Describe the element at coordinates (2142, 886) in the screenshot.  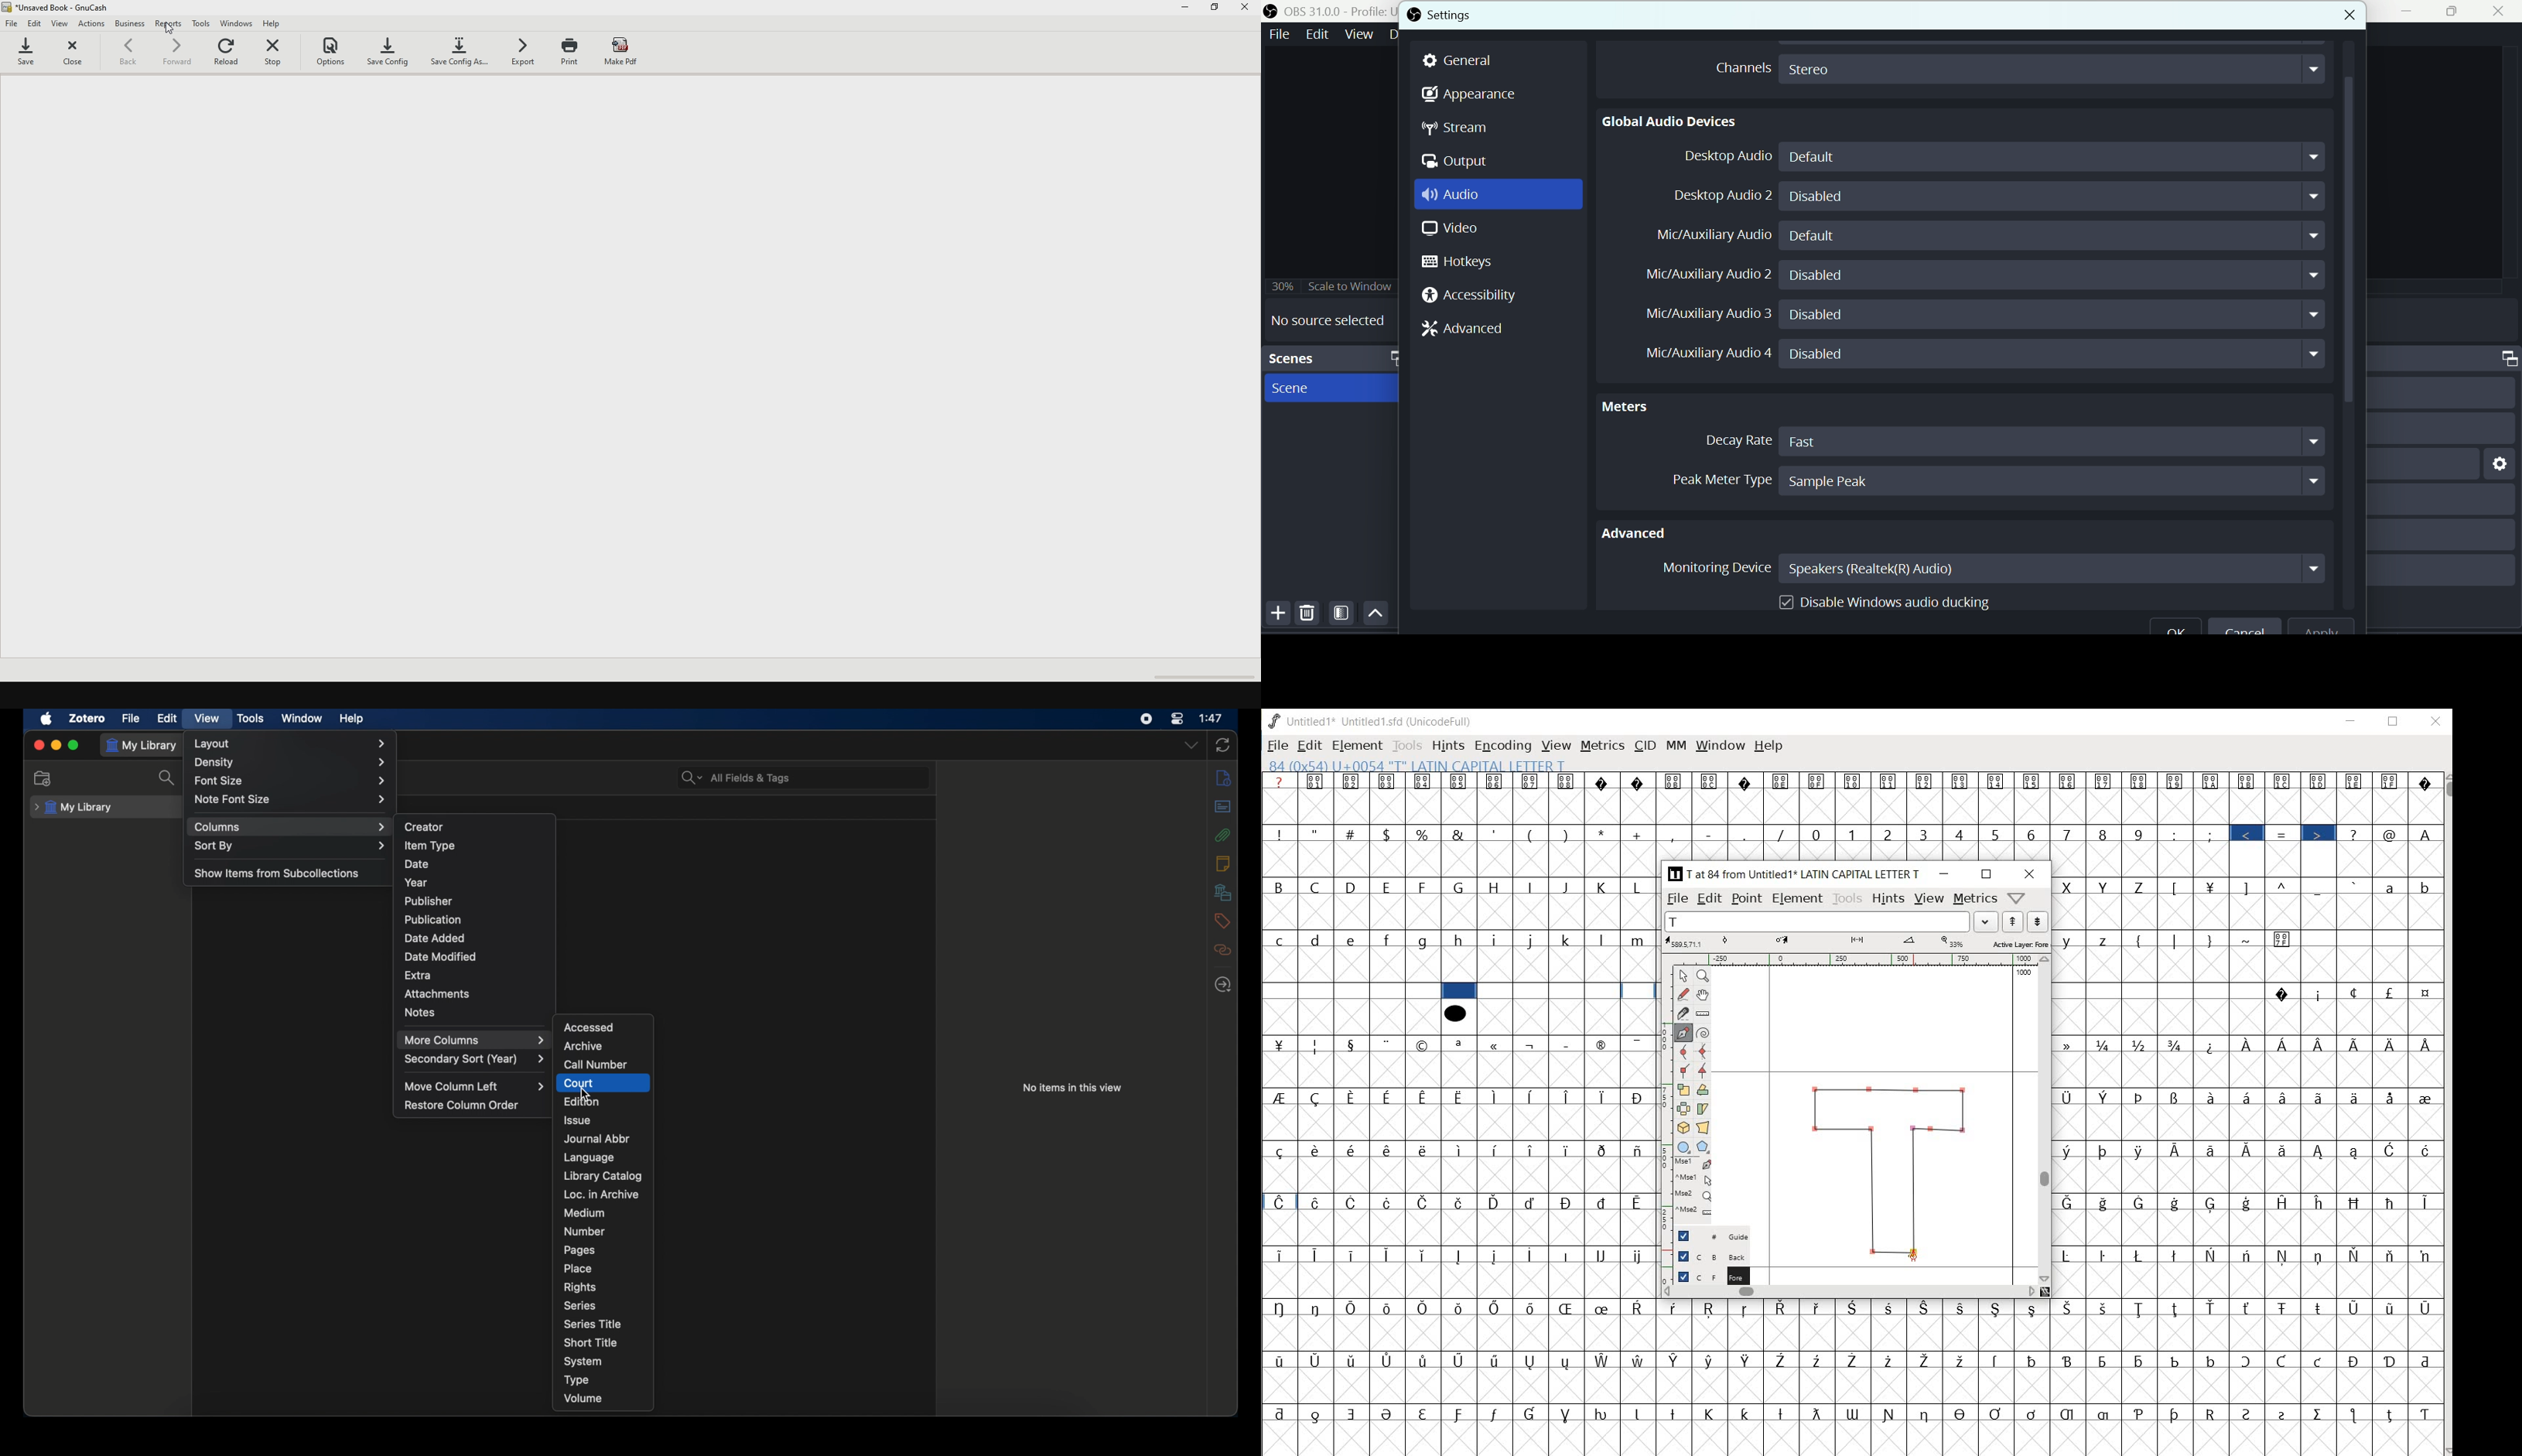
I see `Z` at that location.